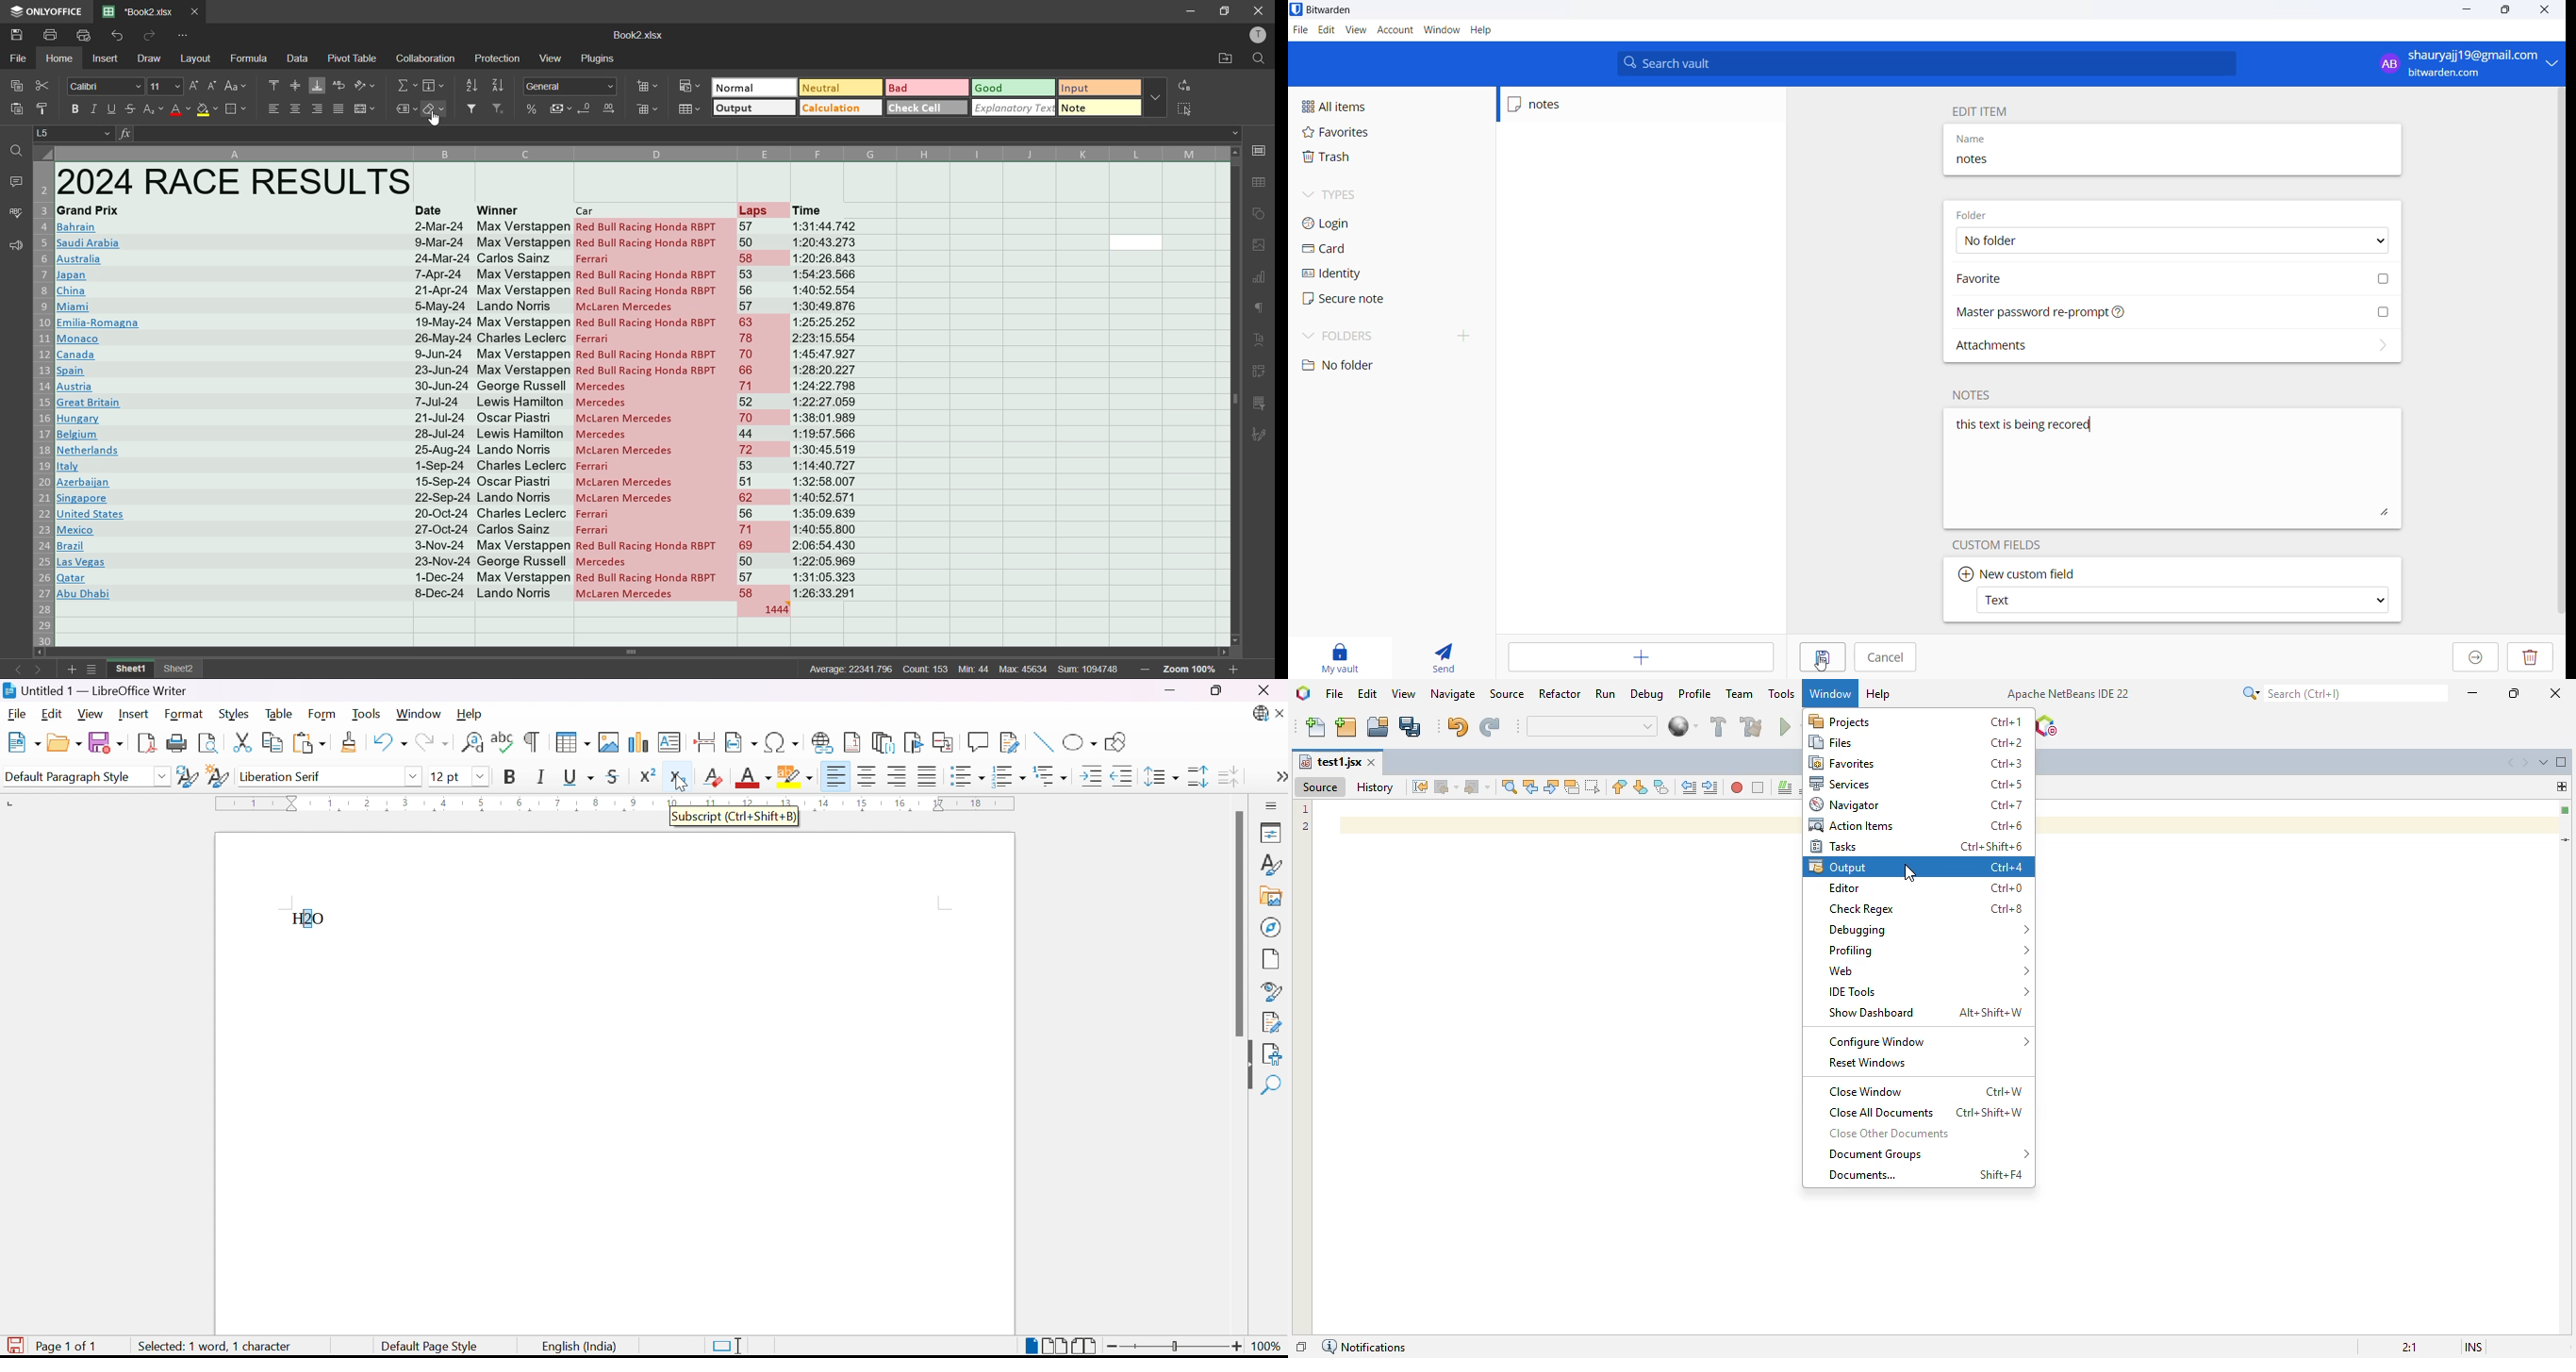  I want to click on cursor, so click(1818, 662).